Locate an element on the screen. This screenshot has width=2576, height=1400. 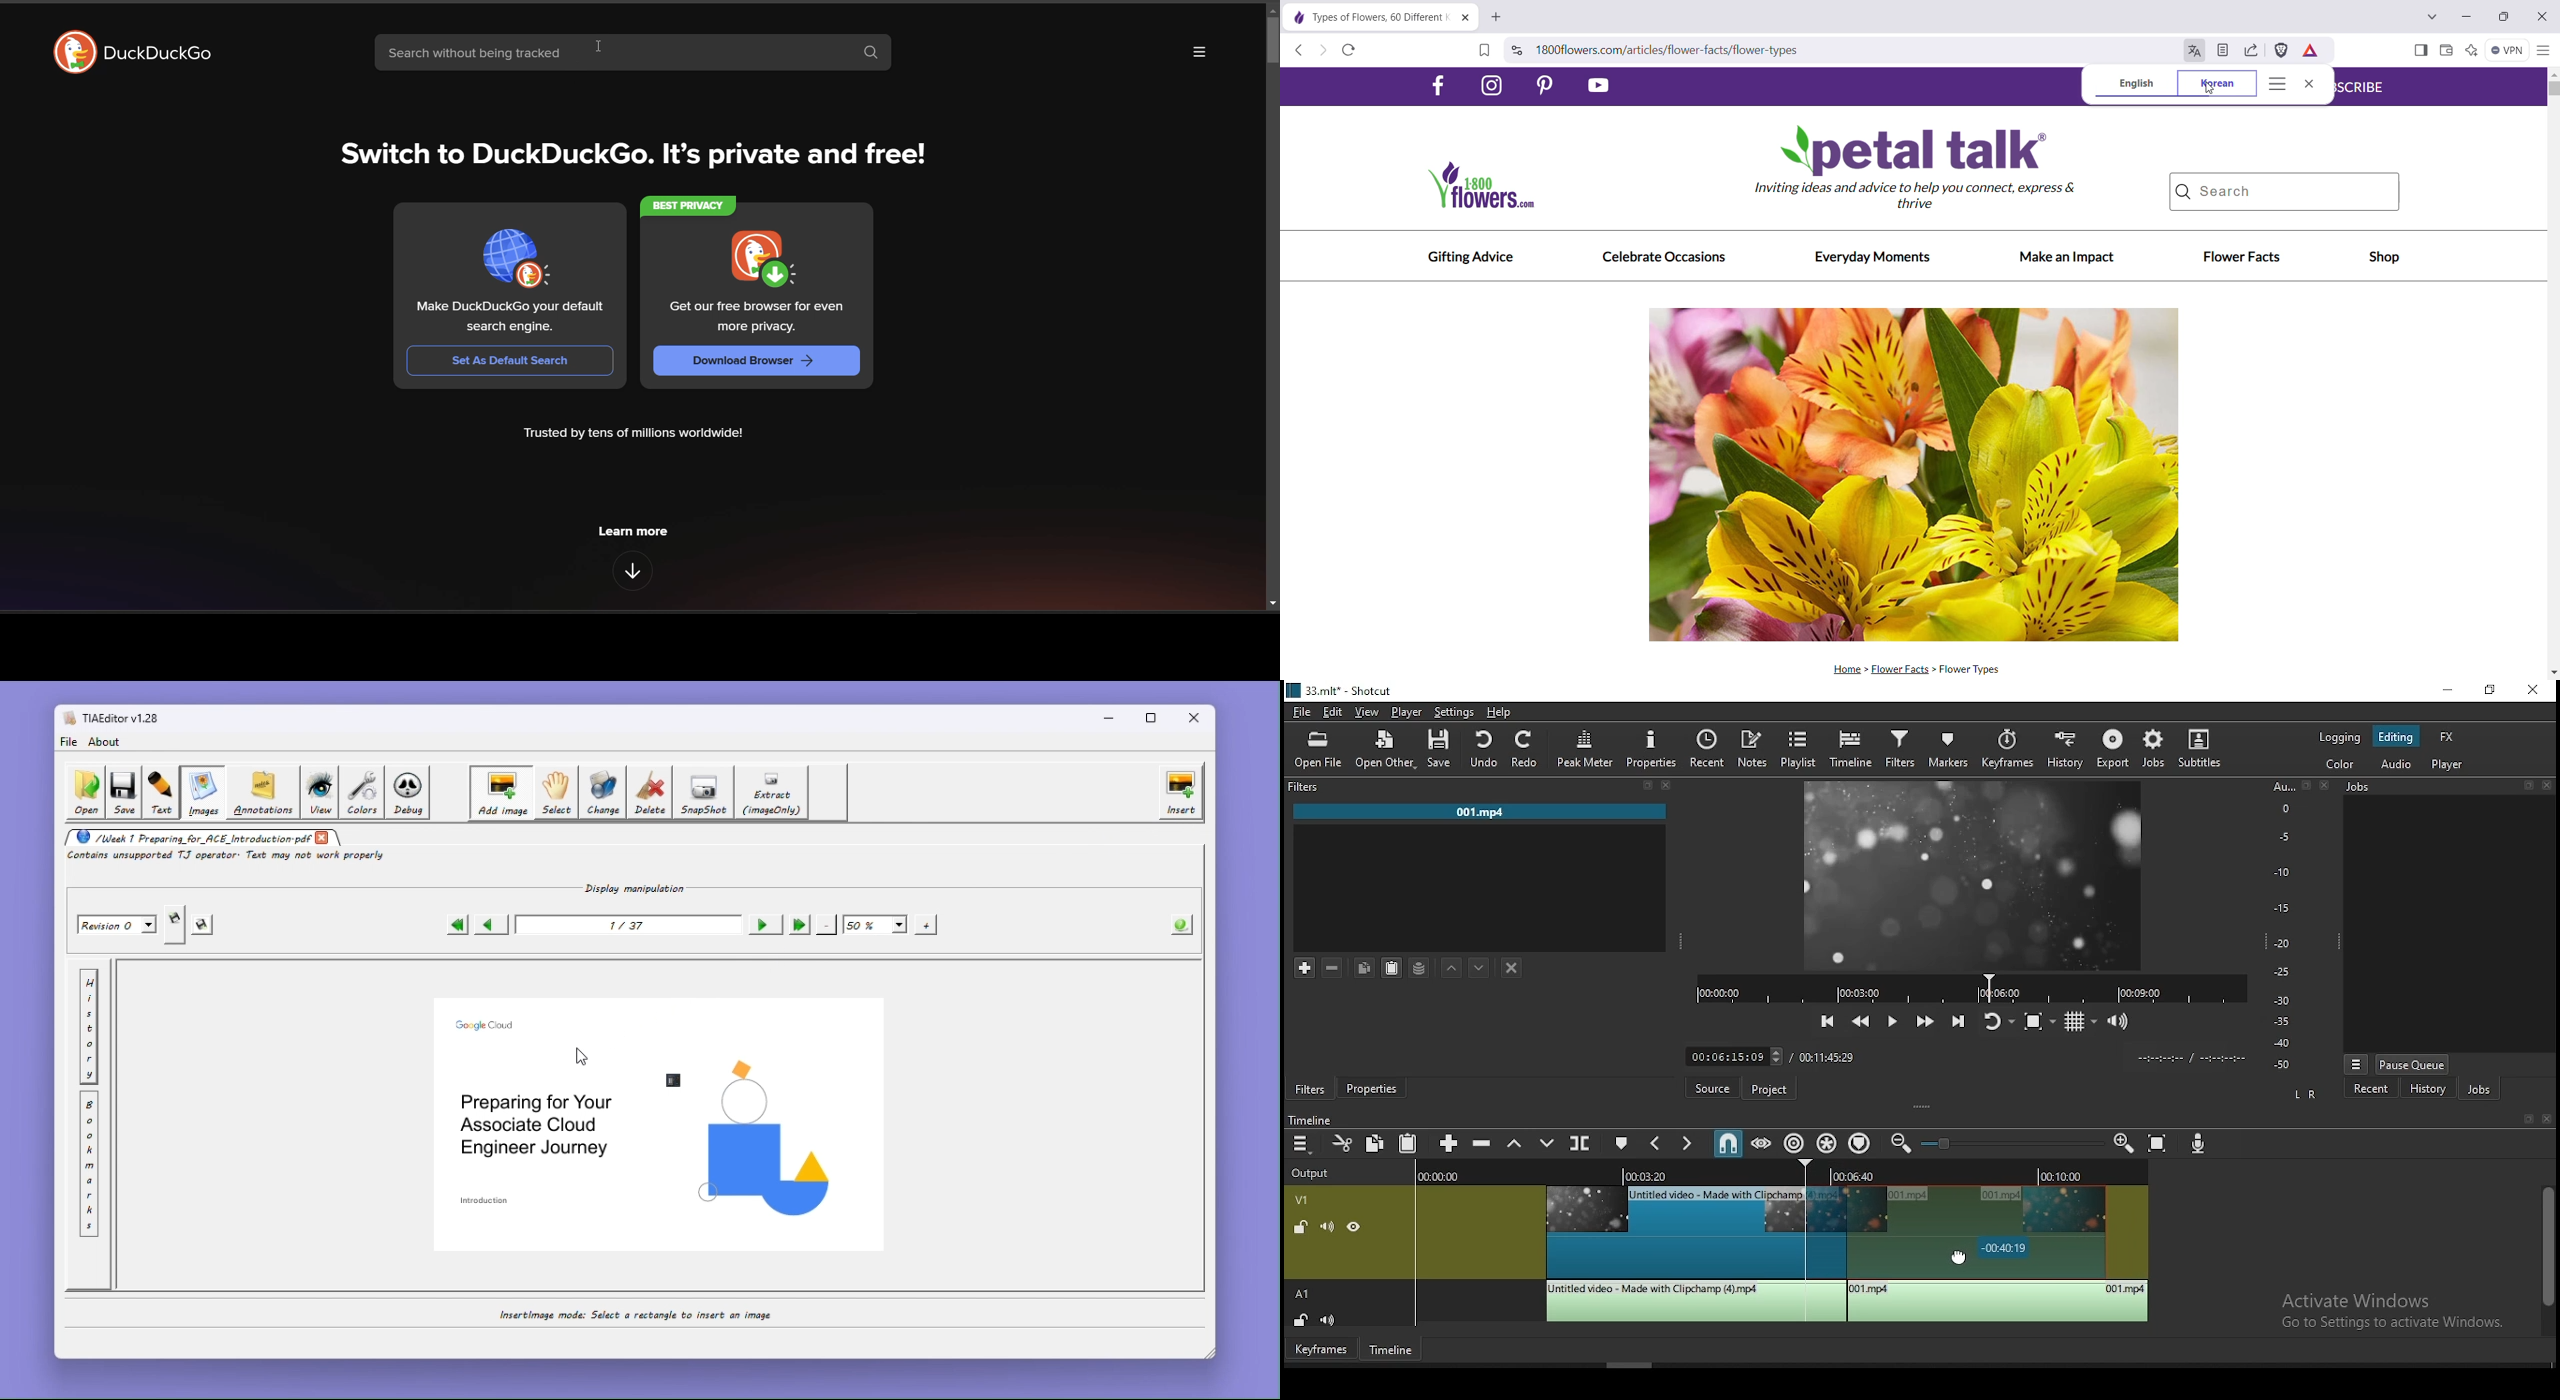
Korean is located at coordinates (2216, 84).